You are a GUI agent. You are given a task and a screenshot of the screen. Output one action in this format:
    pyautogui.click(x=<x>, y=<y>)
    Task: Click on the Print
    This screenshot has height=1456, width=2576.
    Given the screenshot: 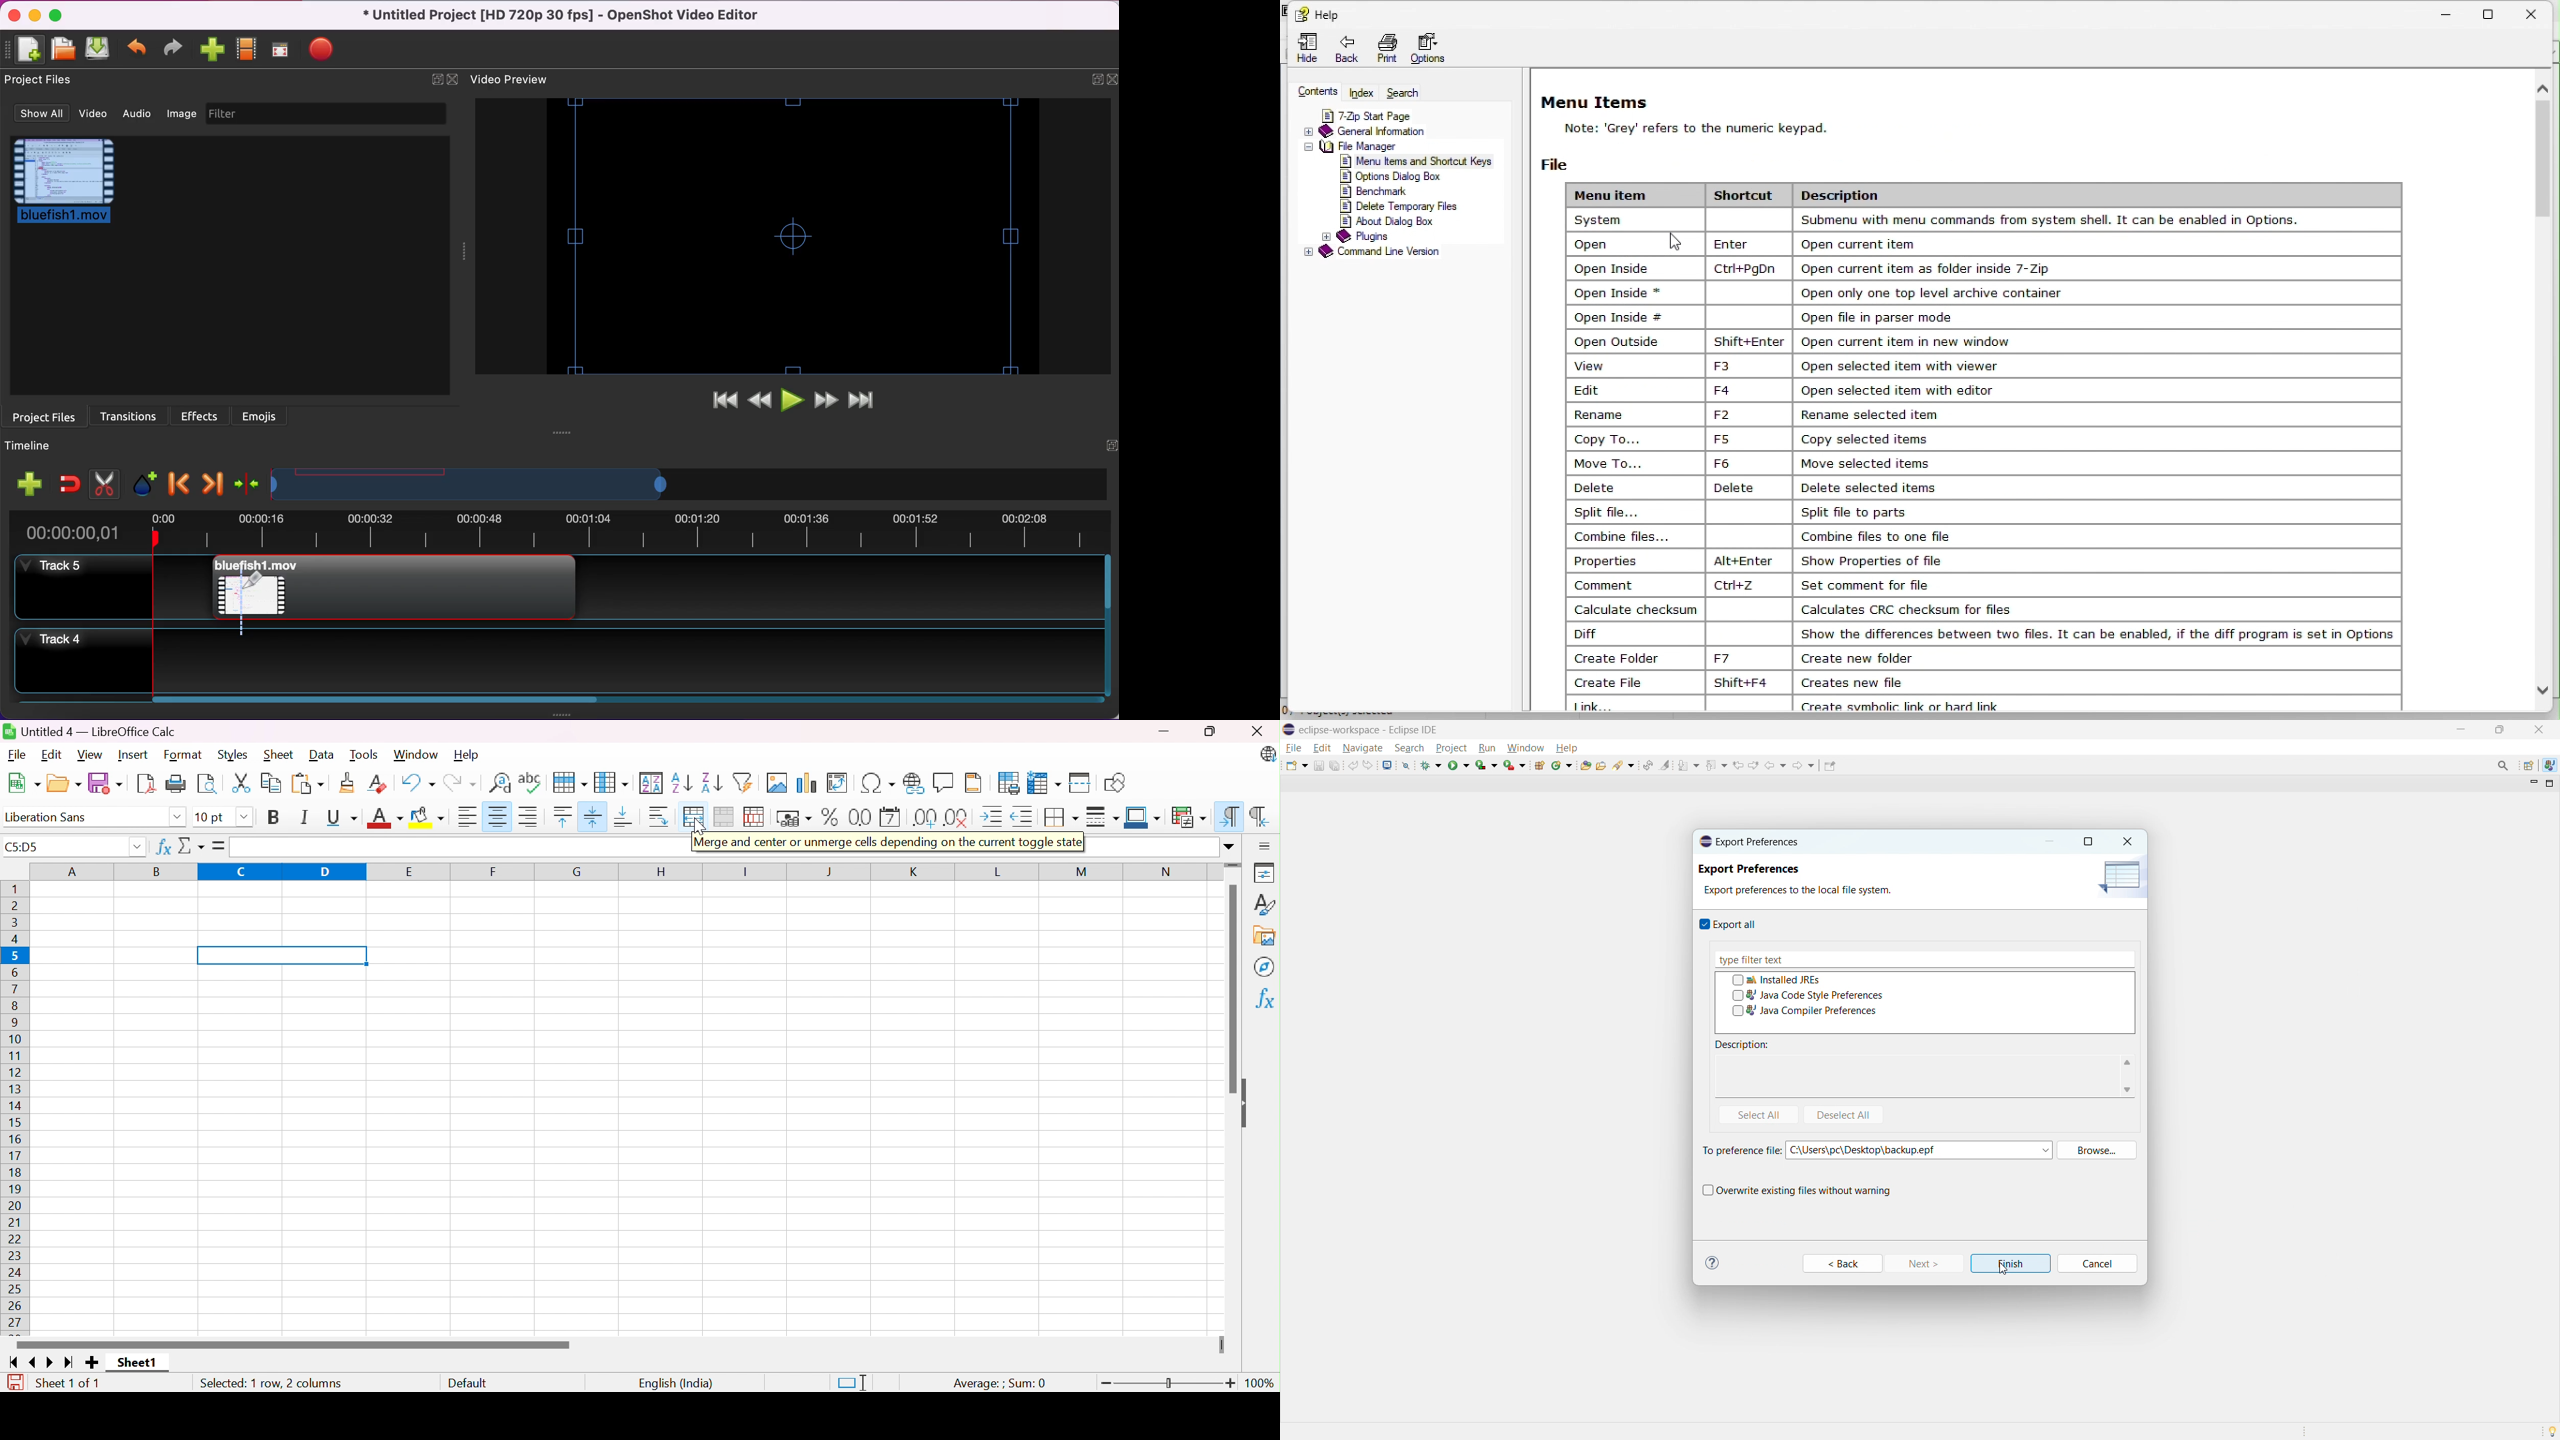 What is the action you would take?
    pyautogui.click(x=1386, y=49)
    